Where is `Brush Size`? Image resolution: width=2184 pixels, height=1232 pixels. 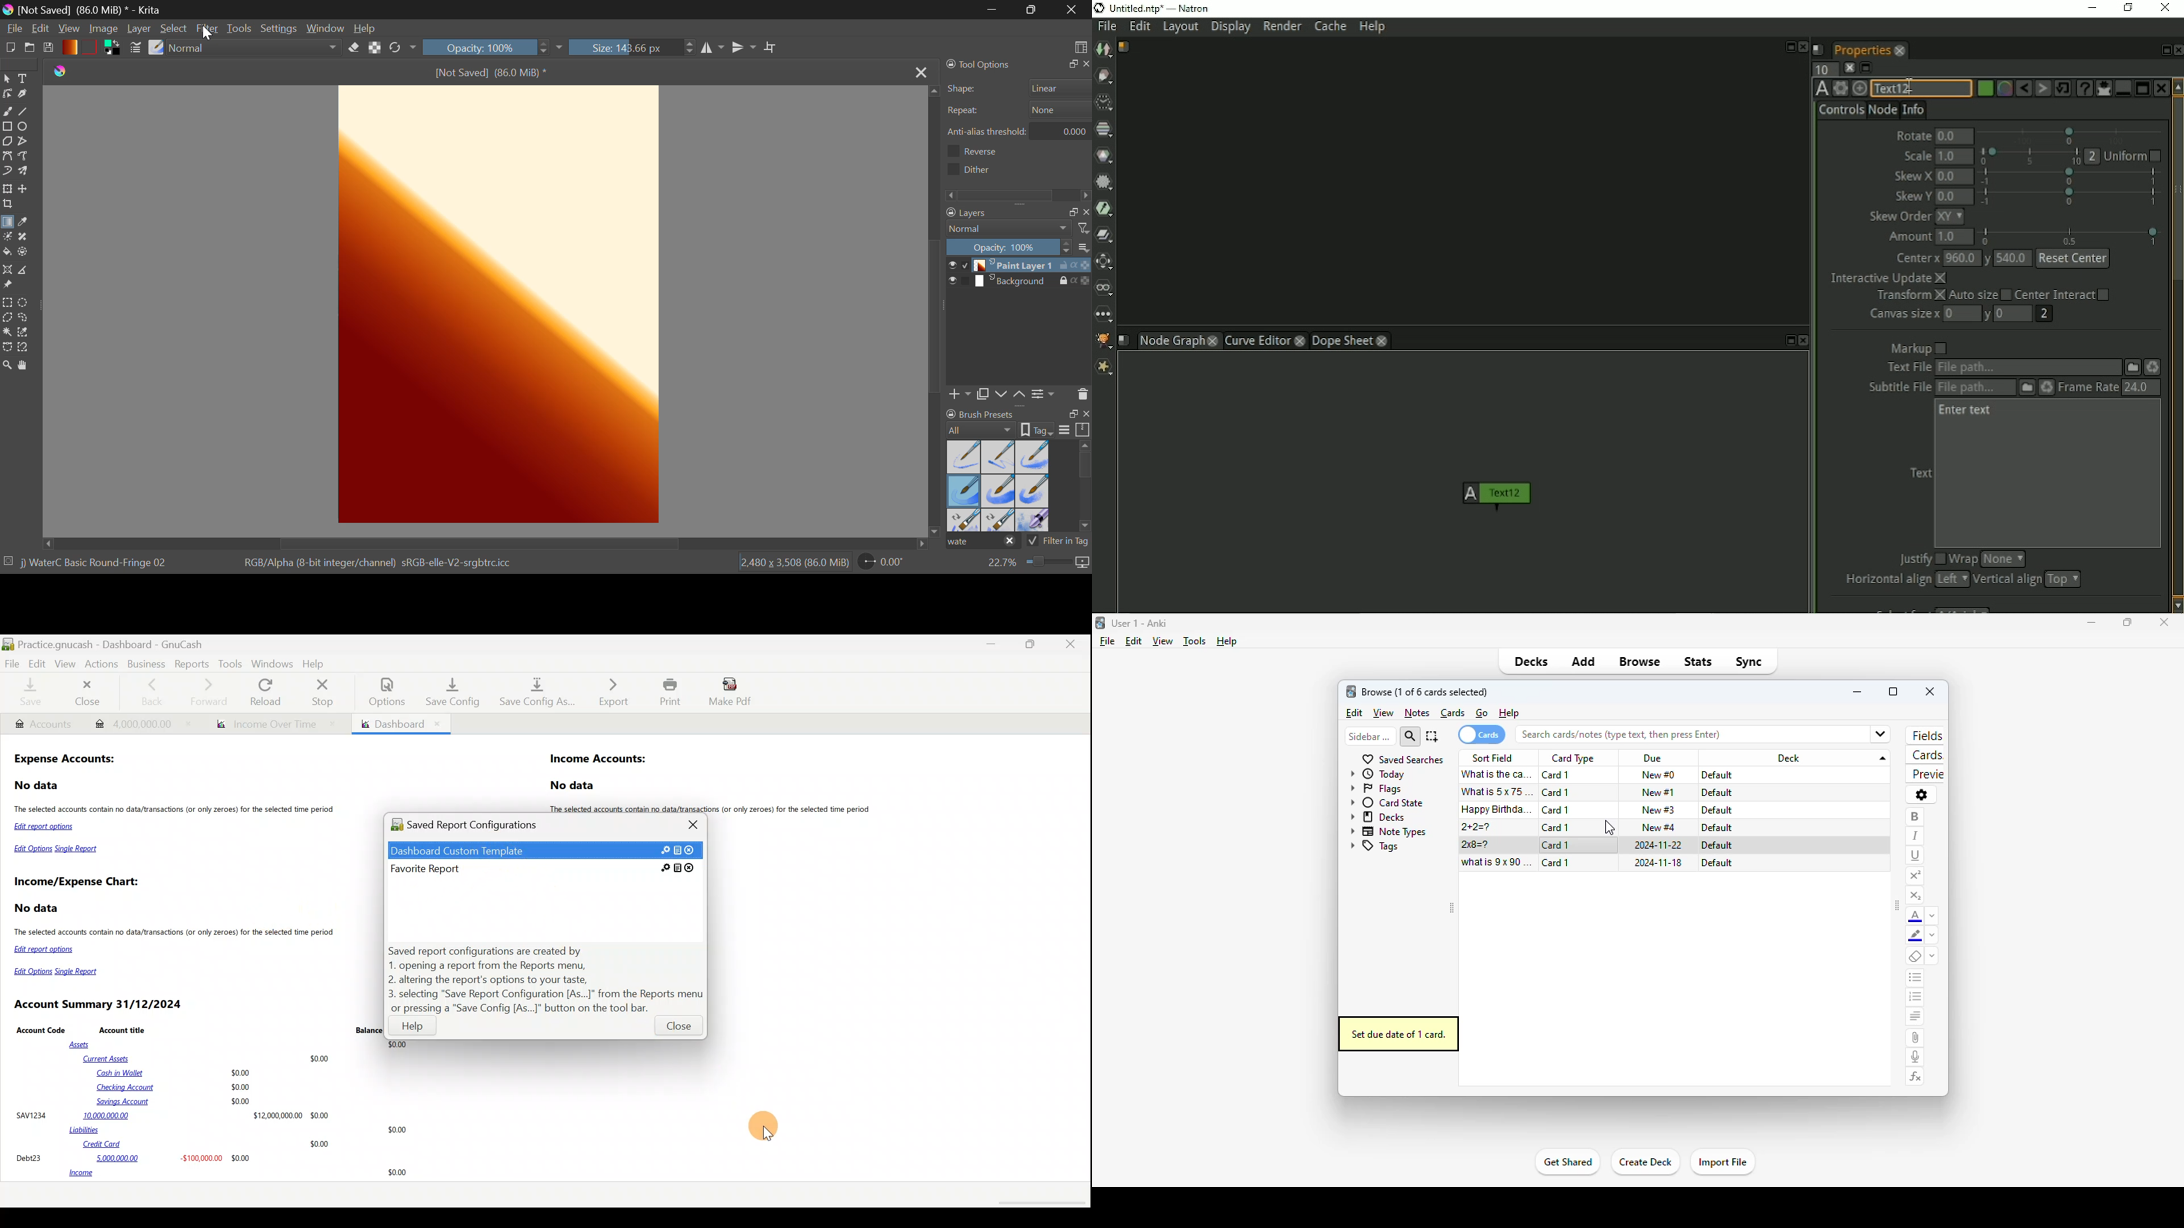 Brush Size is located at coordinates (636, 48).